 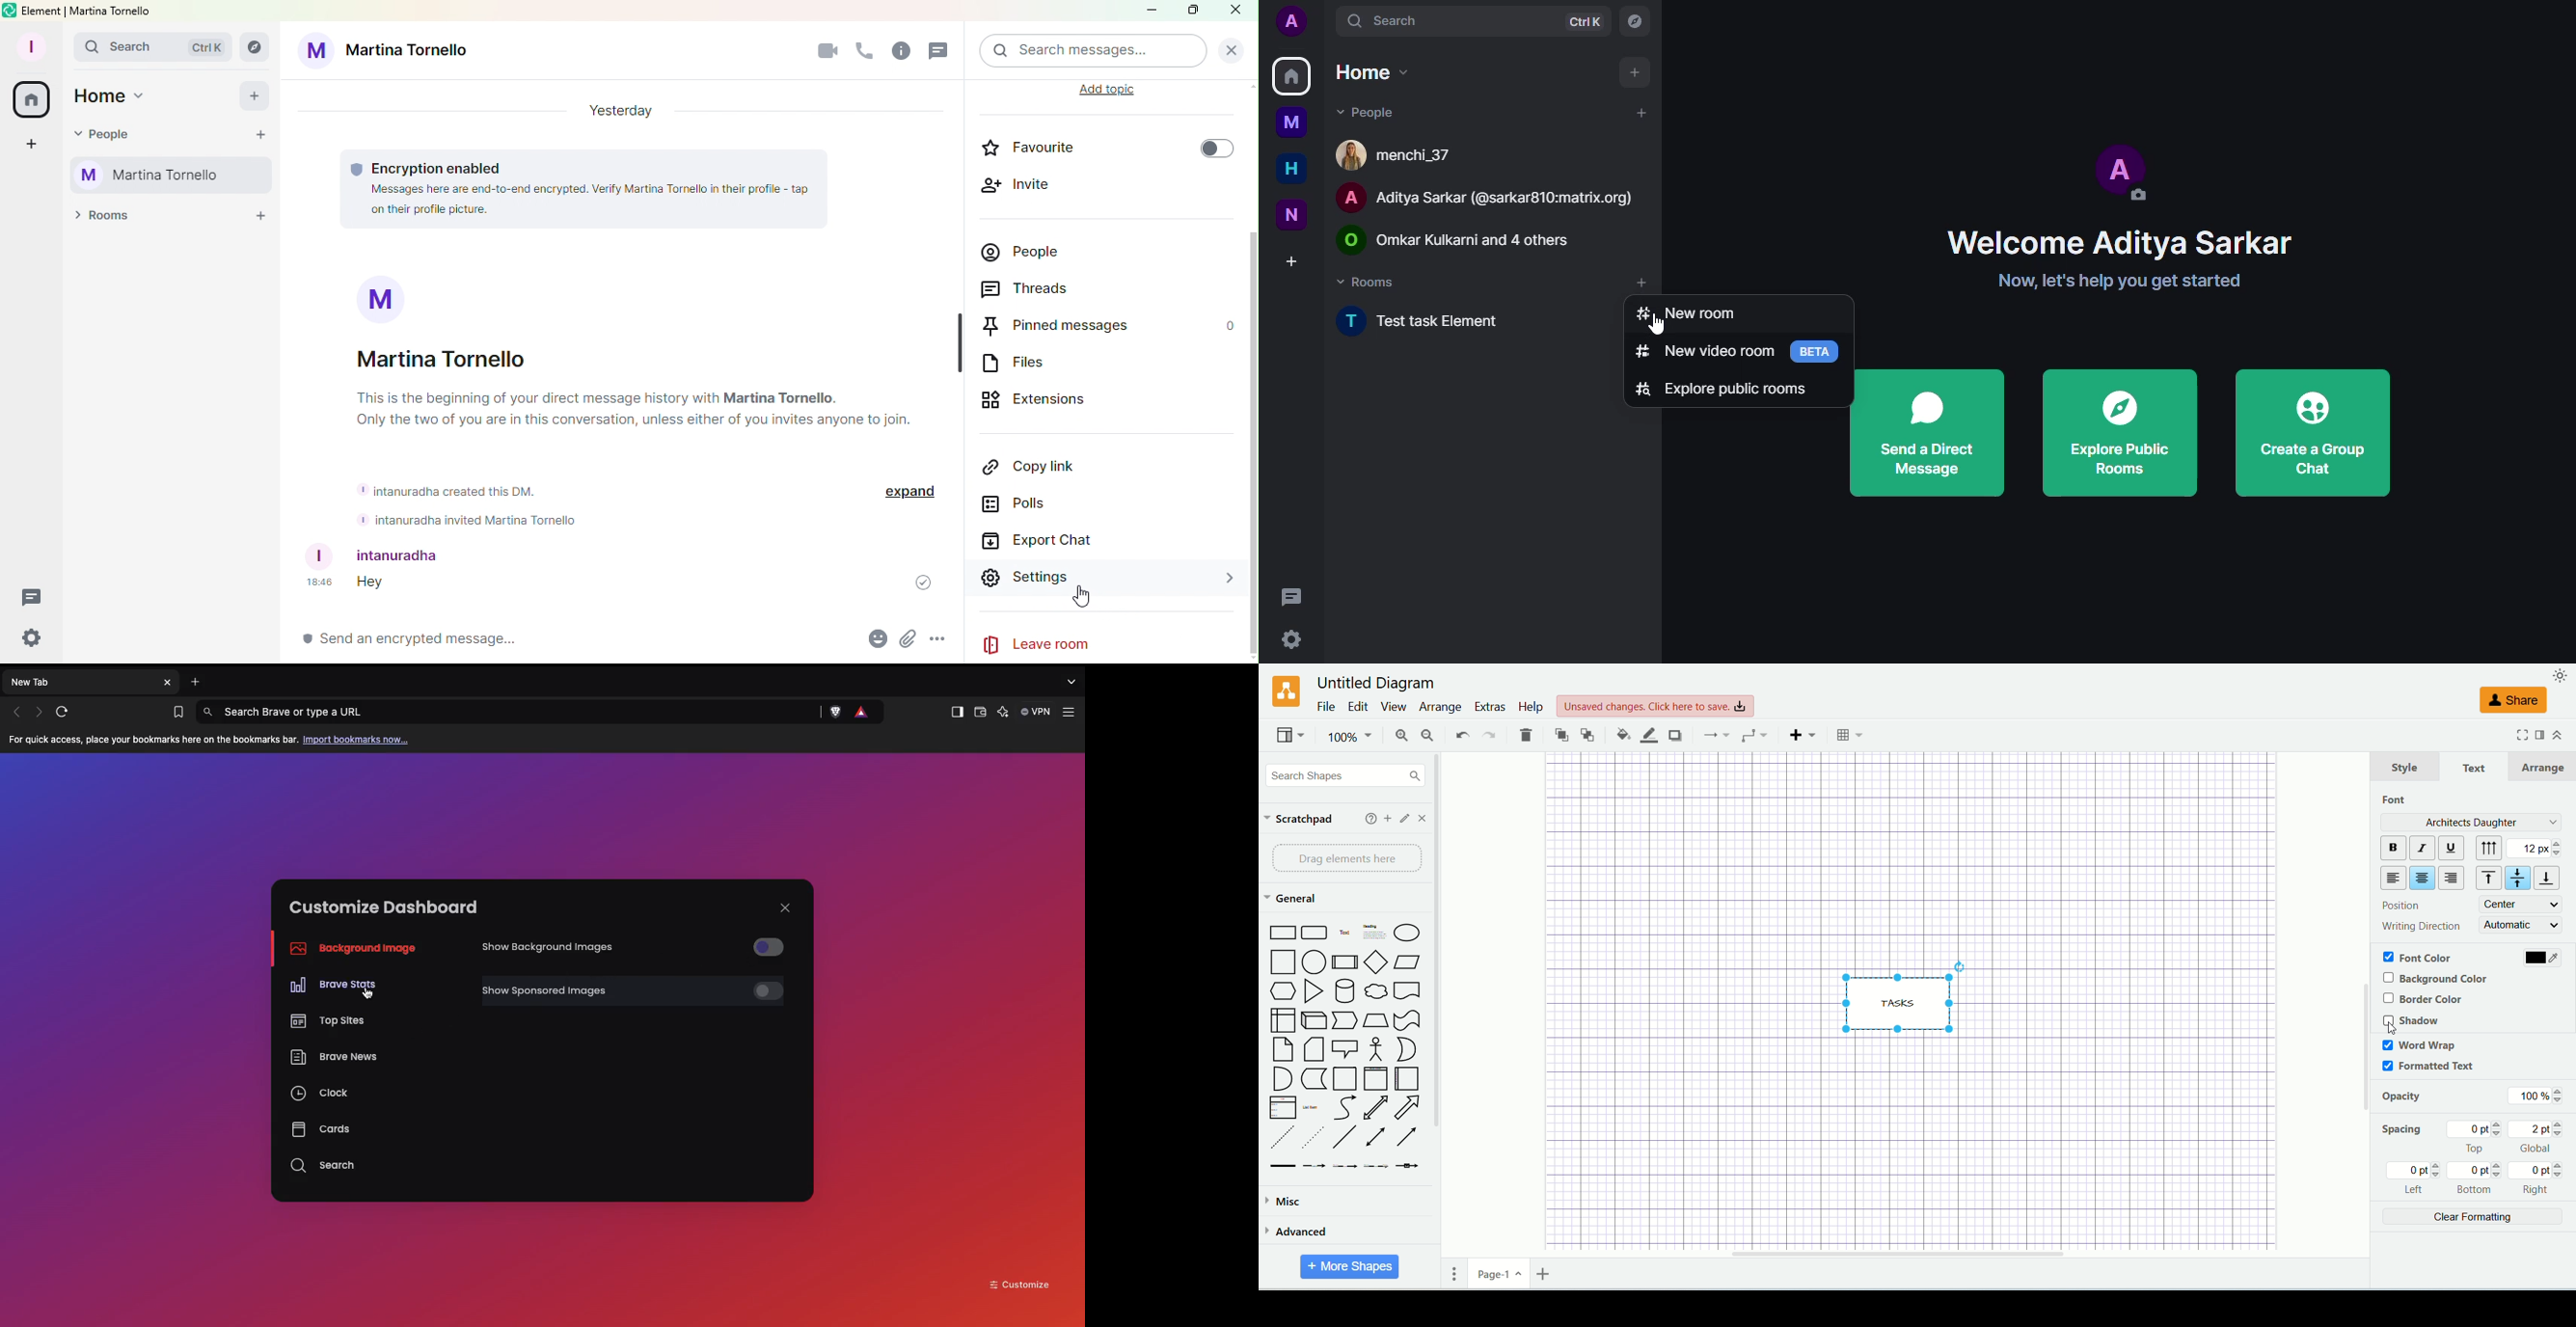 What do you see at coordinates (1637, 23) in the screenshot?
I see `navigator` at bounding box center [1637, 23].